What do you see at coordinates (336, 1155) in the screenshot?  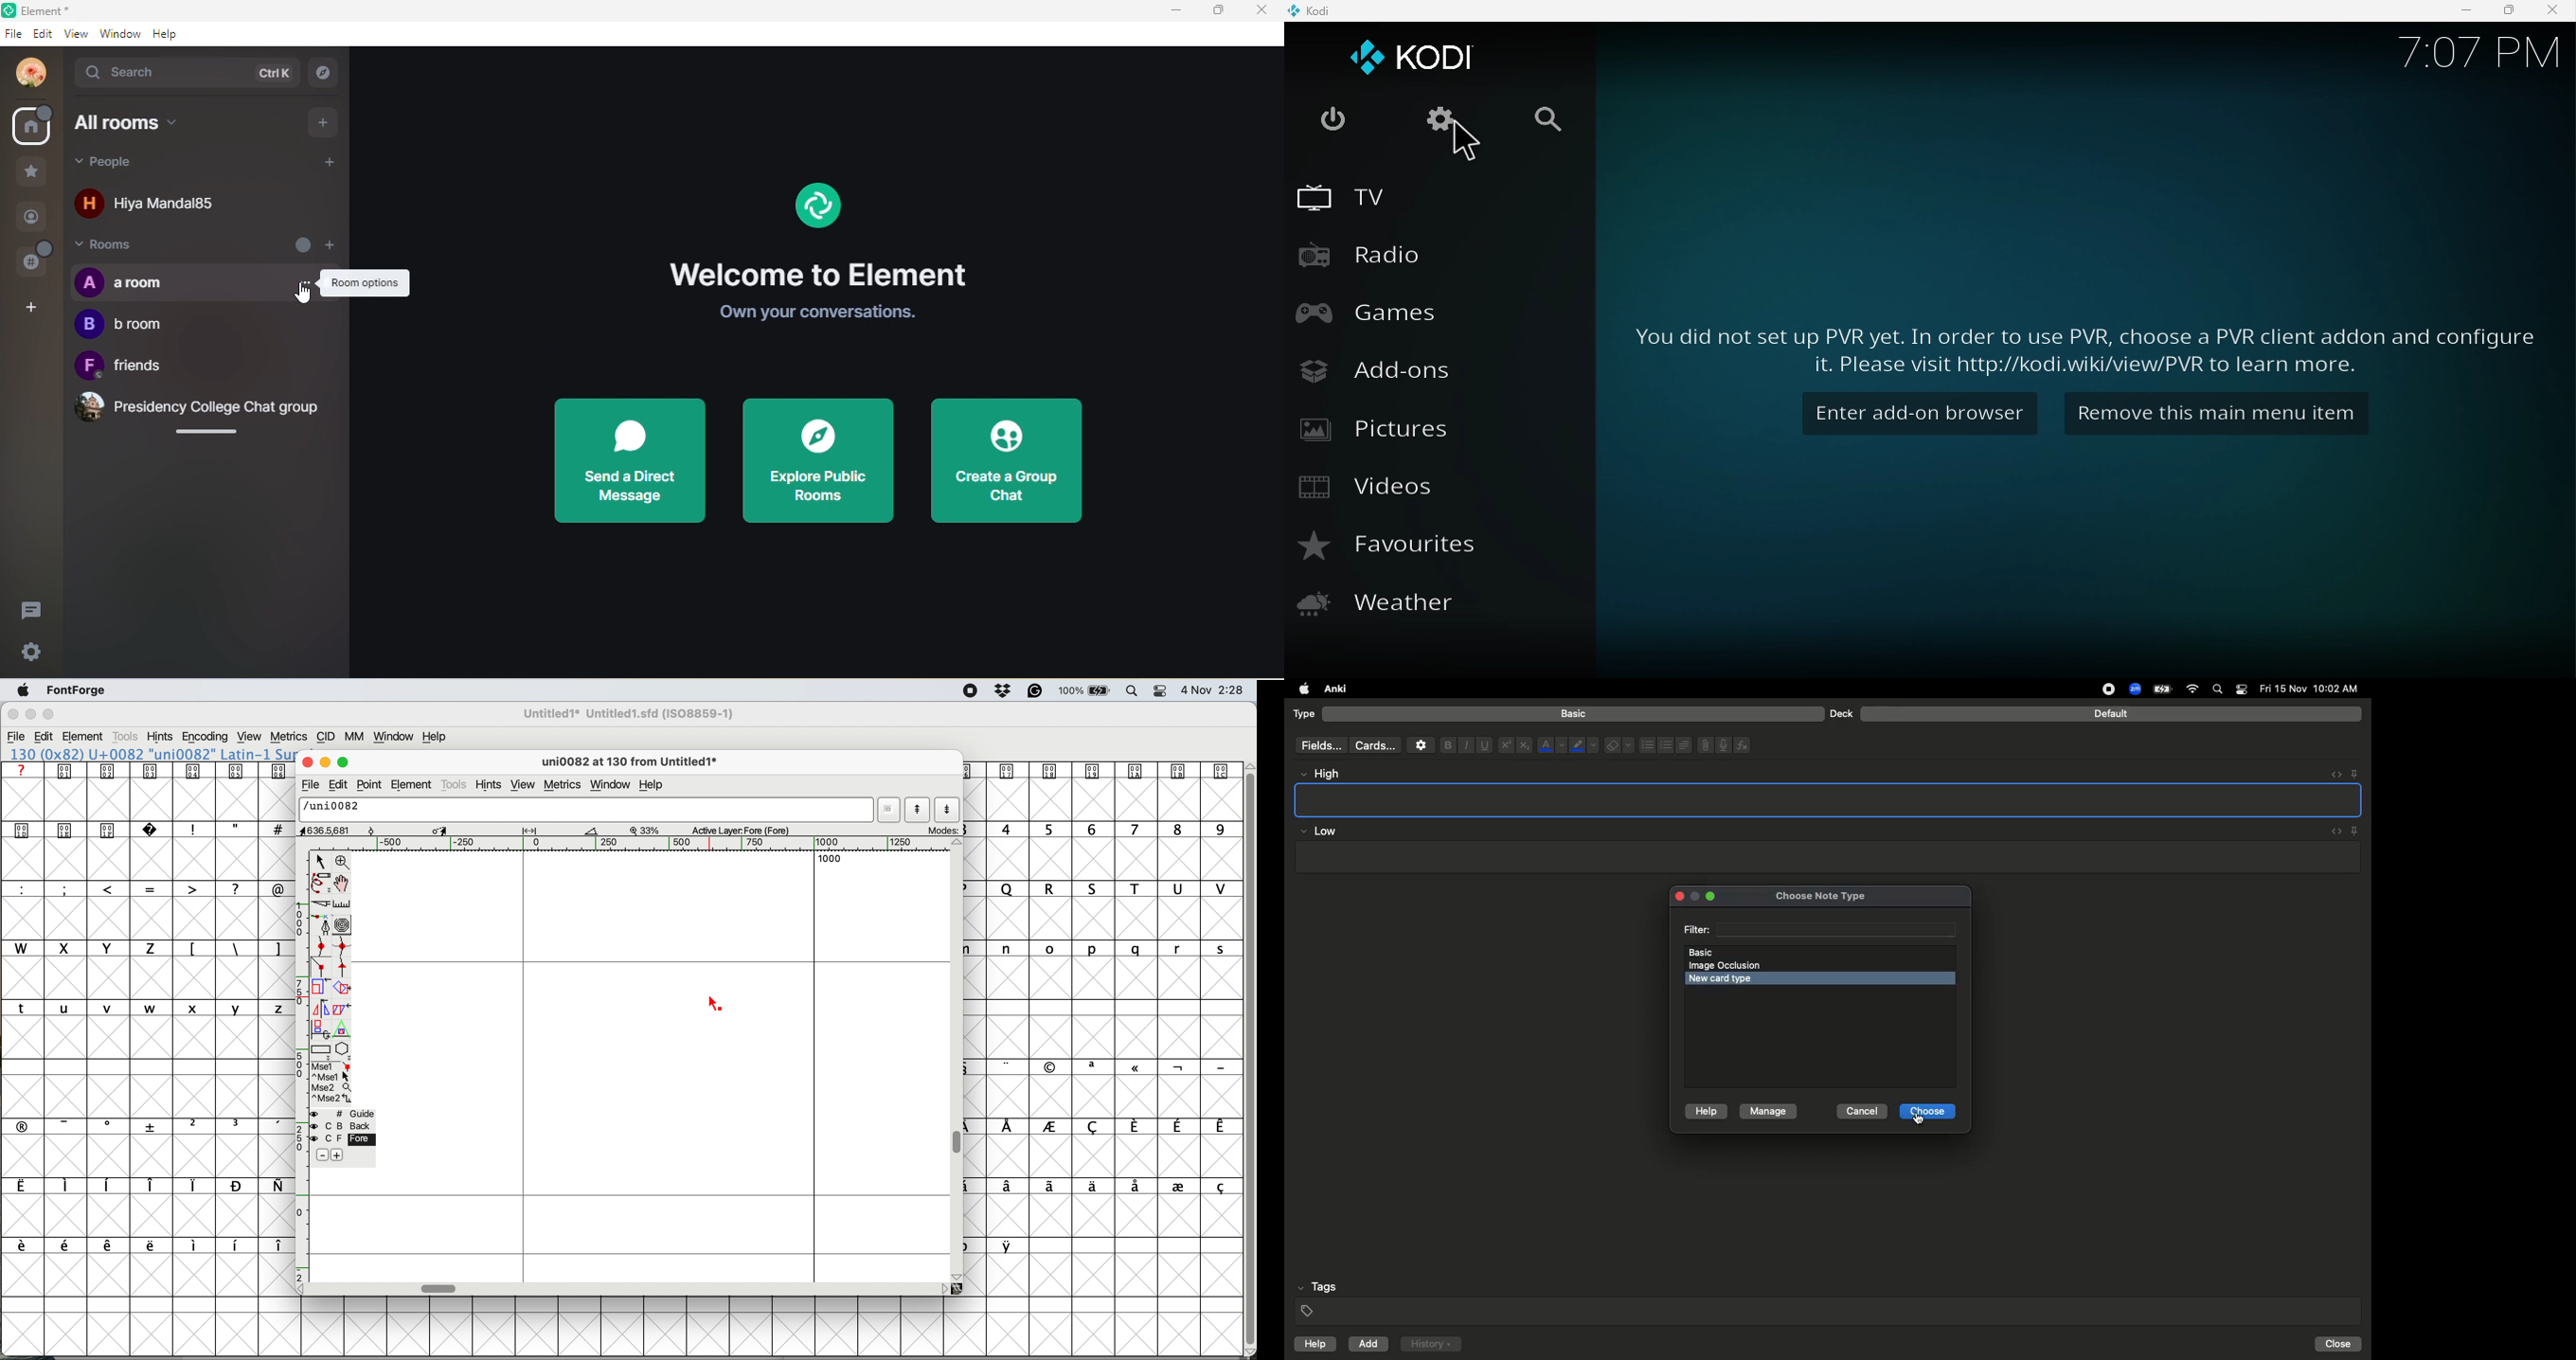 I see `add` at bounding box center [336, 1155].